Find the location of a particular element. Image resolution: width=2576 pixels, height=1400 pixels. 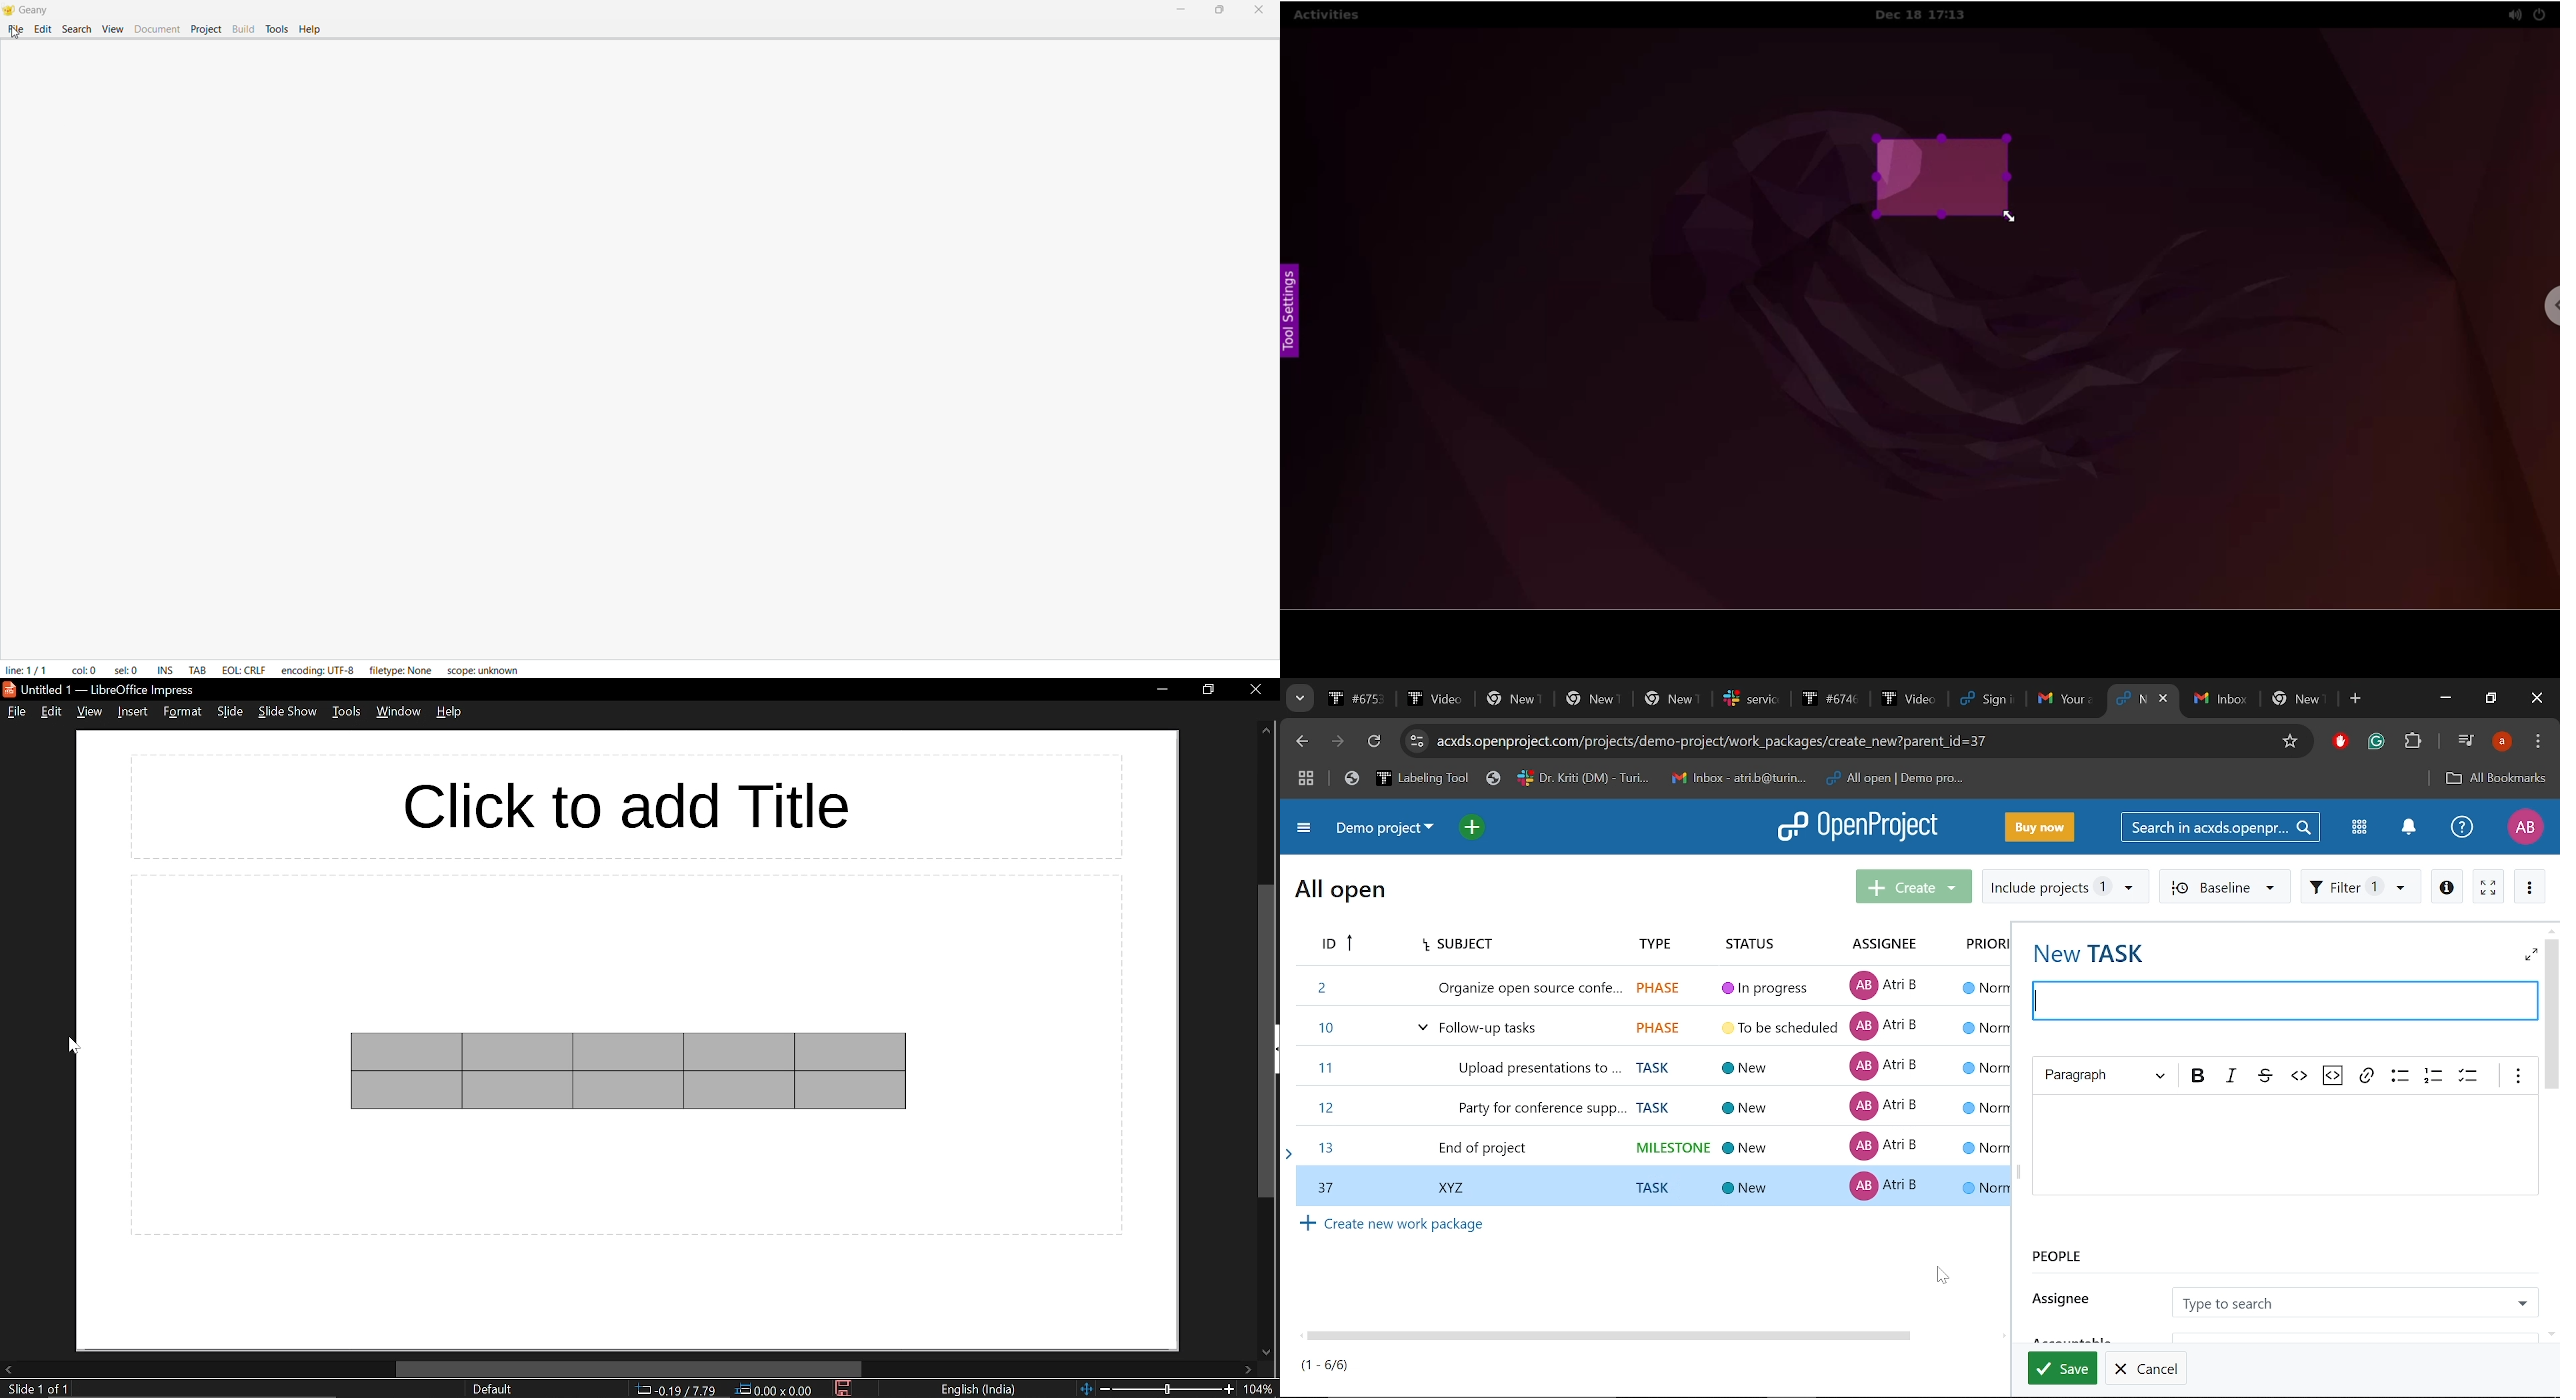

Cite address is located at coordinates (1744, 743).